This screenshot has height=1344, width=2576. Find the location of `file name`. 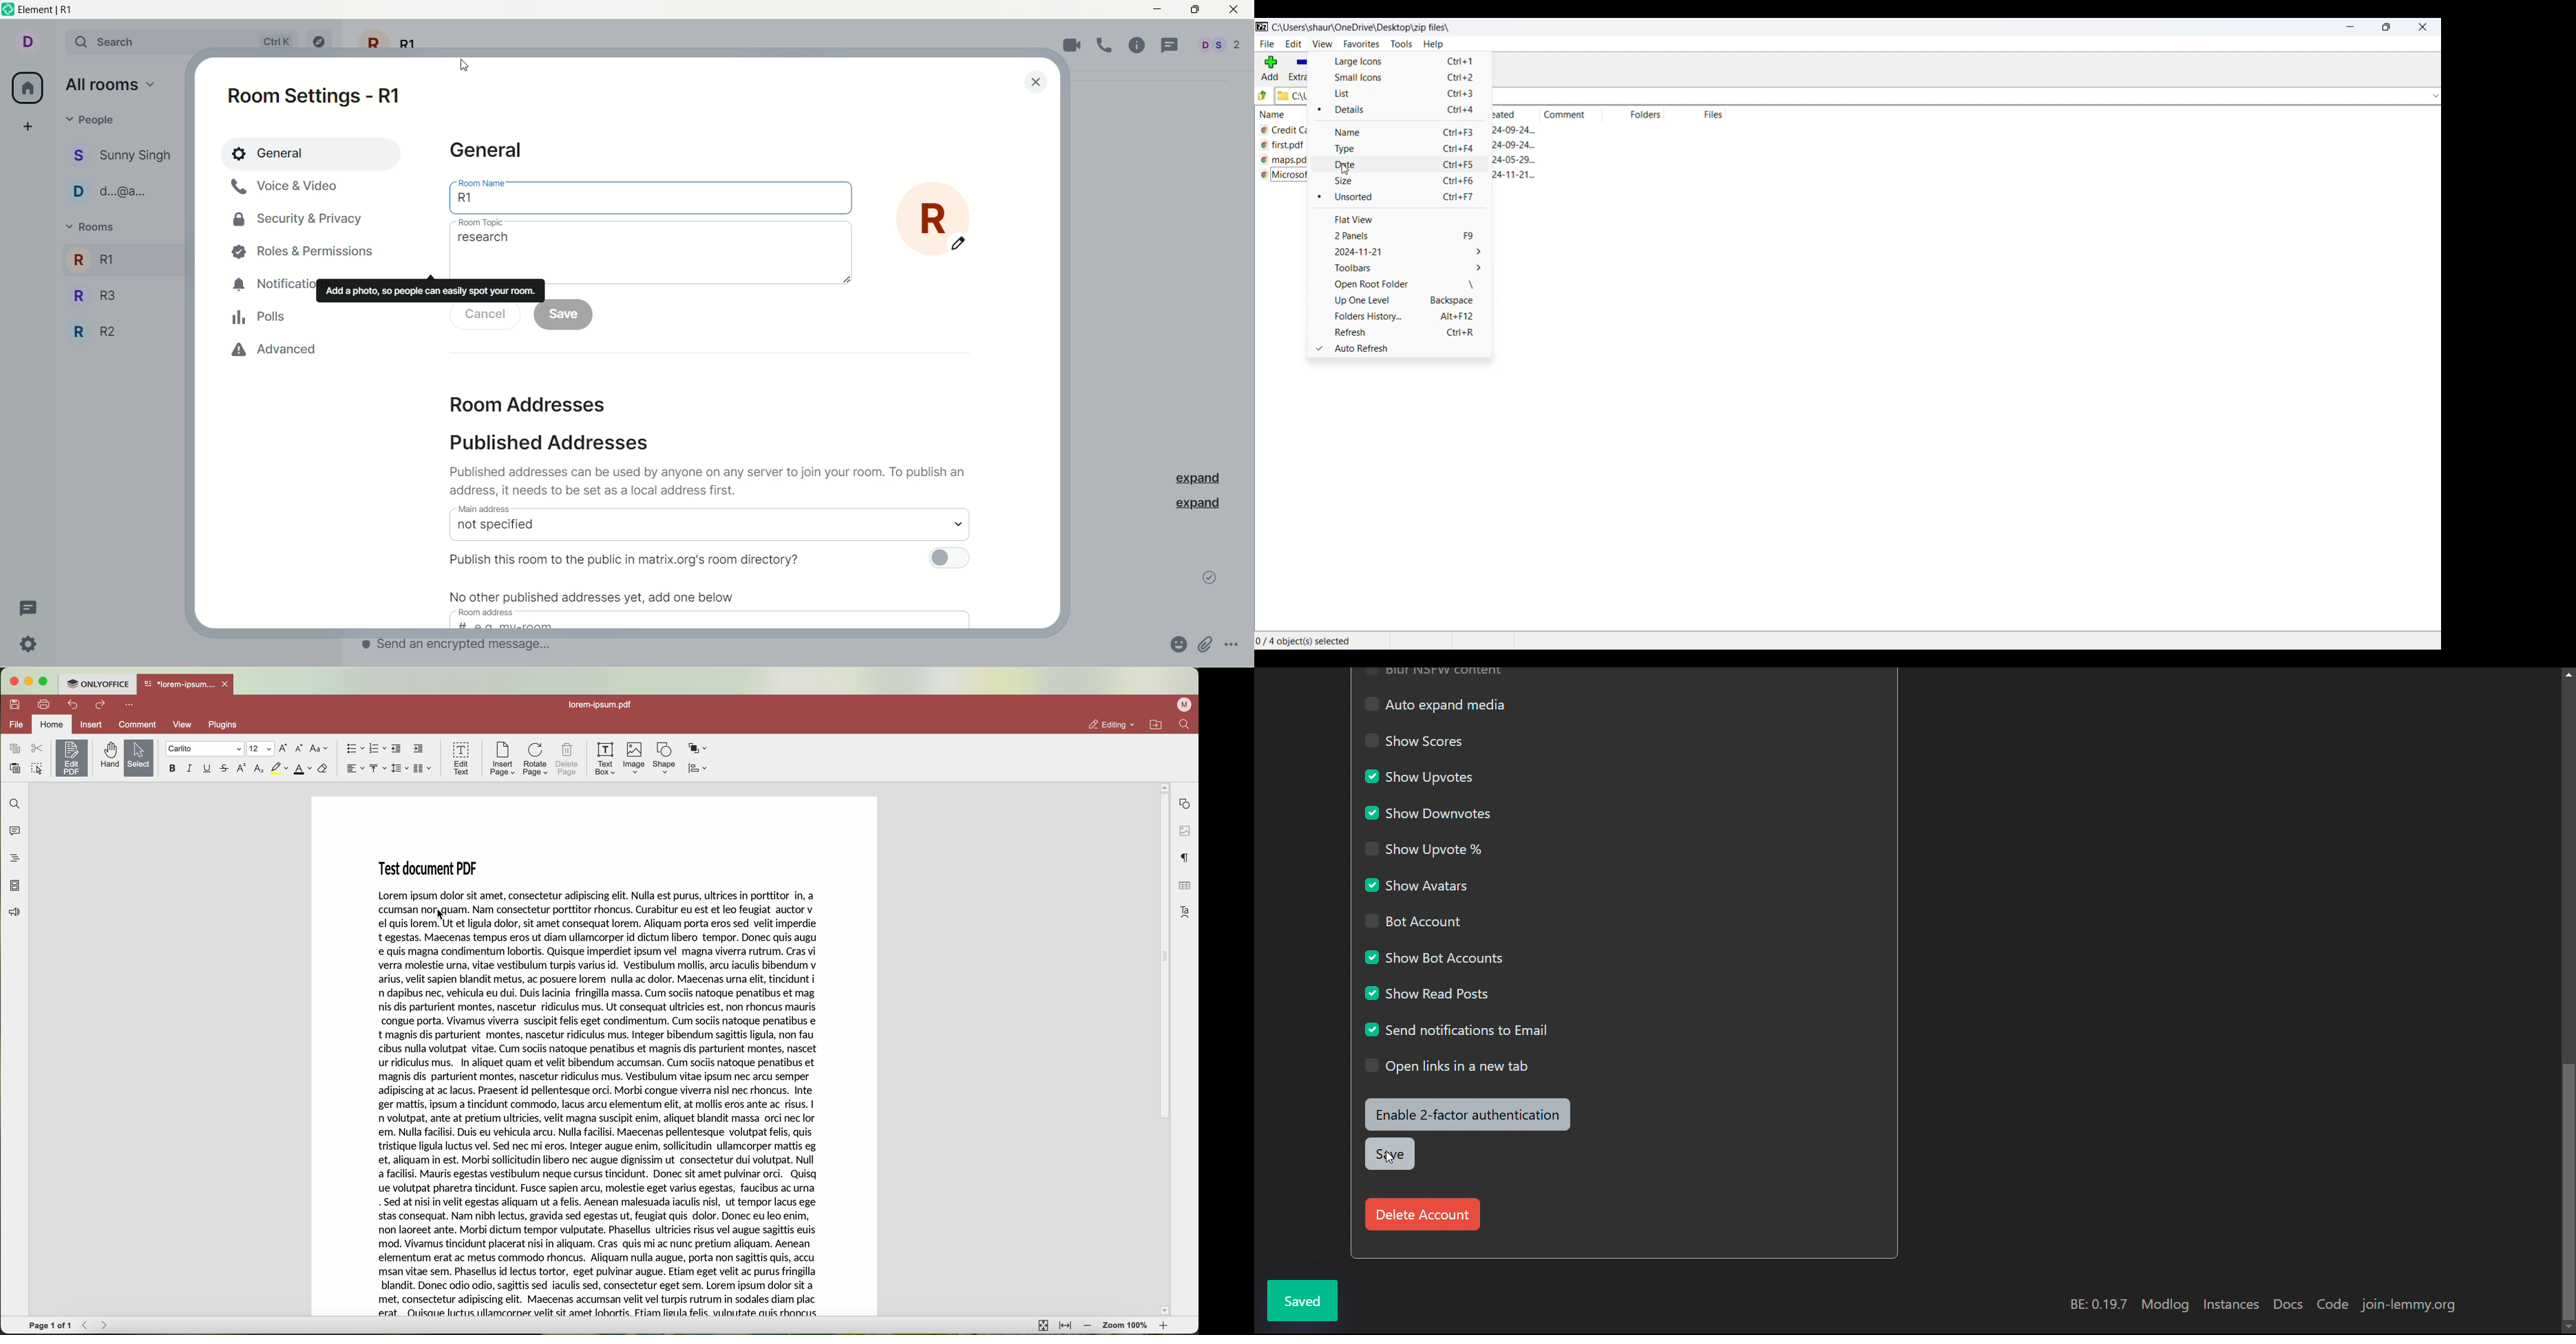

file name is located at coordinates (1286, 162).